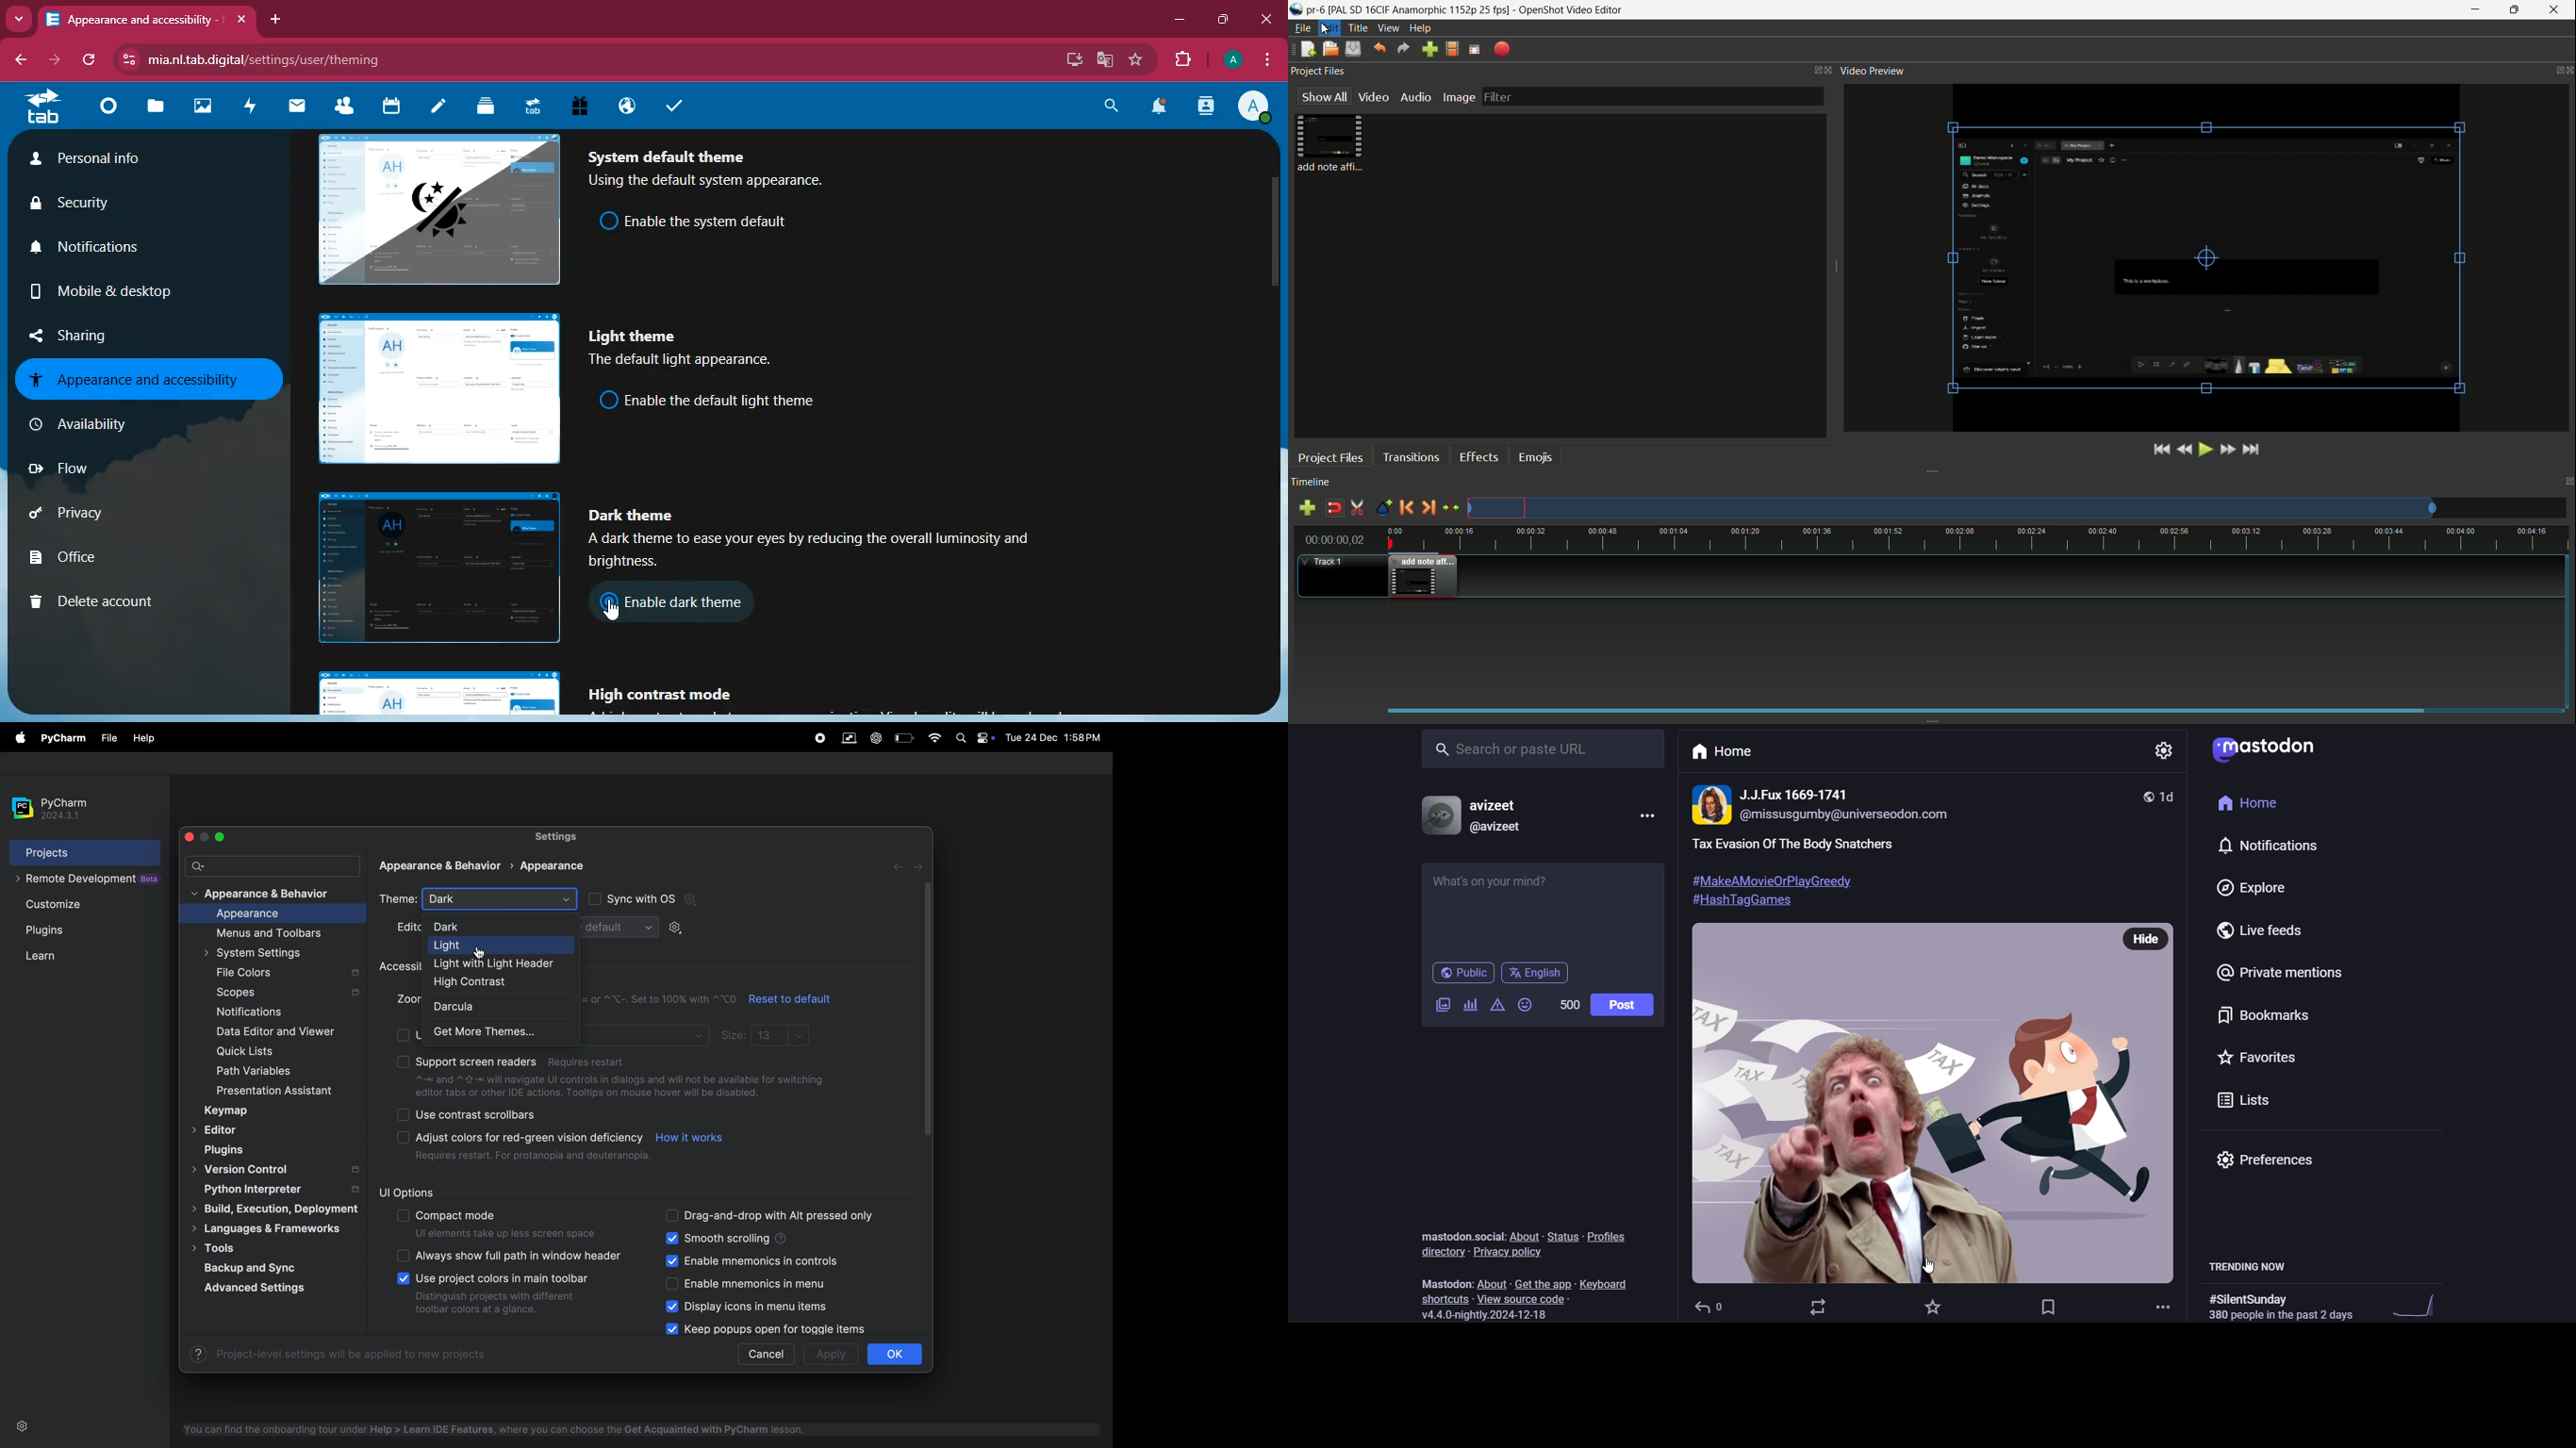 The width and height of the screenshot is (2576, 1456). What do you see at coordinates (119, 255) in the screenshot?
I see `notifications` at bounding box center [119, 255].